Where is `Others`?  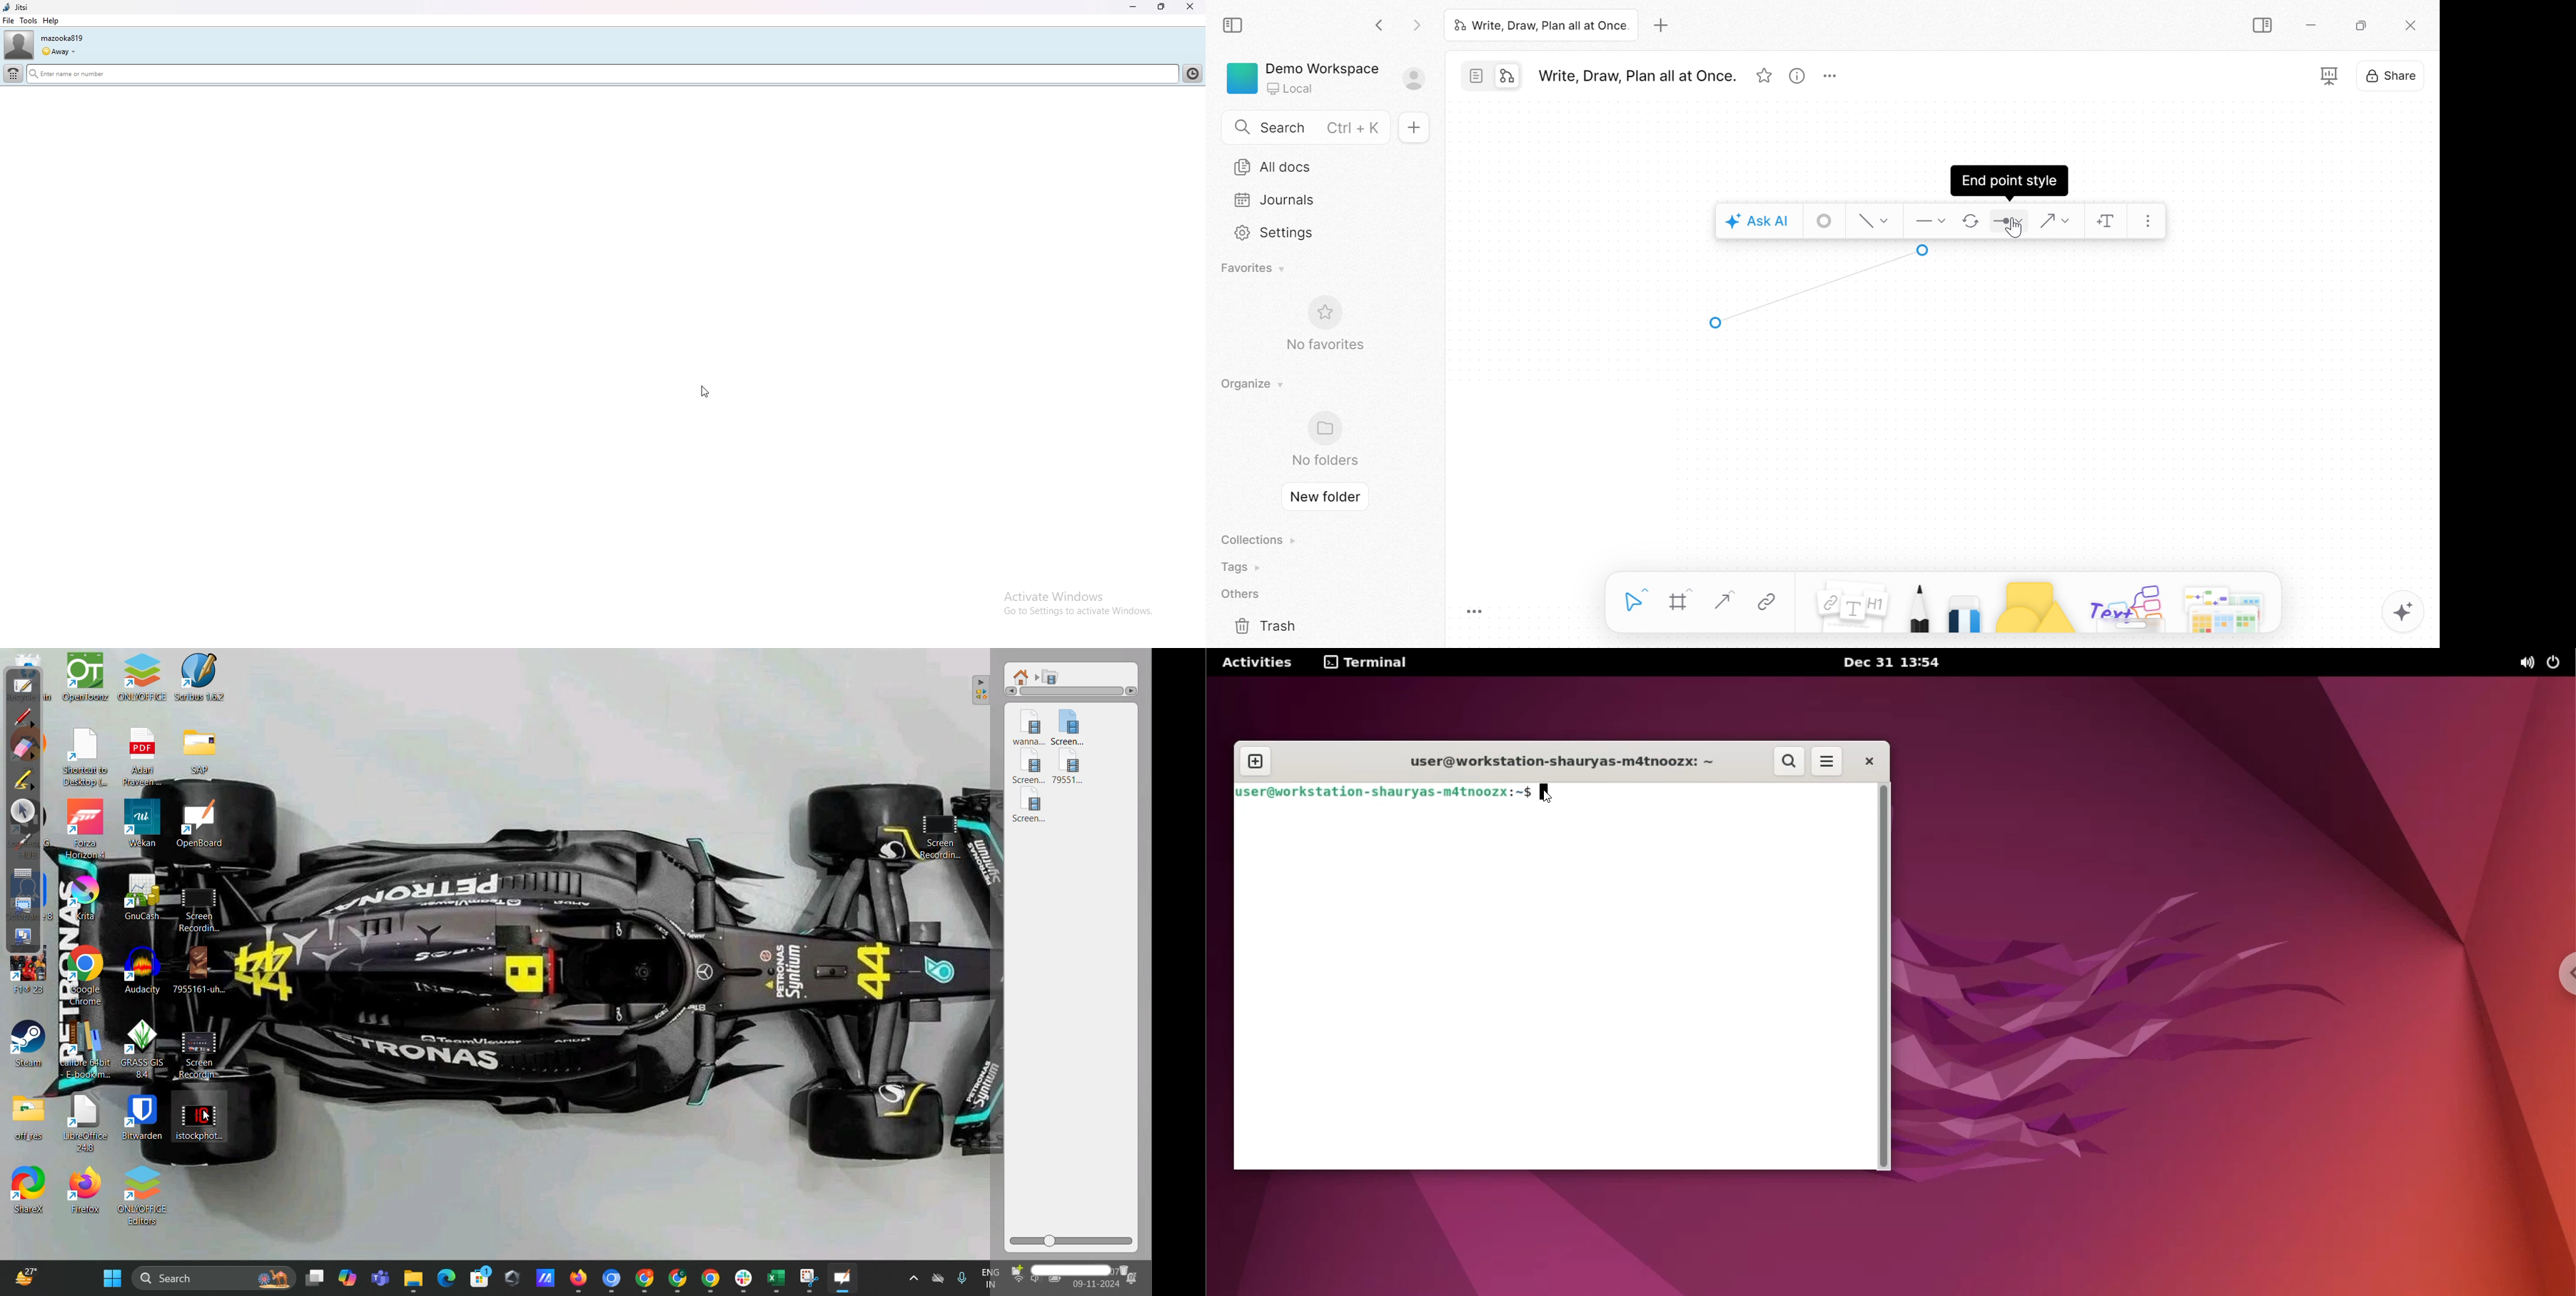 Others is located at coordinates (1240, 595).